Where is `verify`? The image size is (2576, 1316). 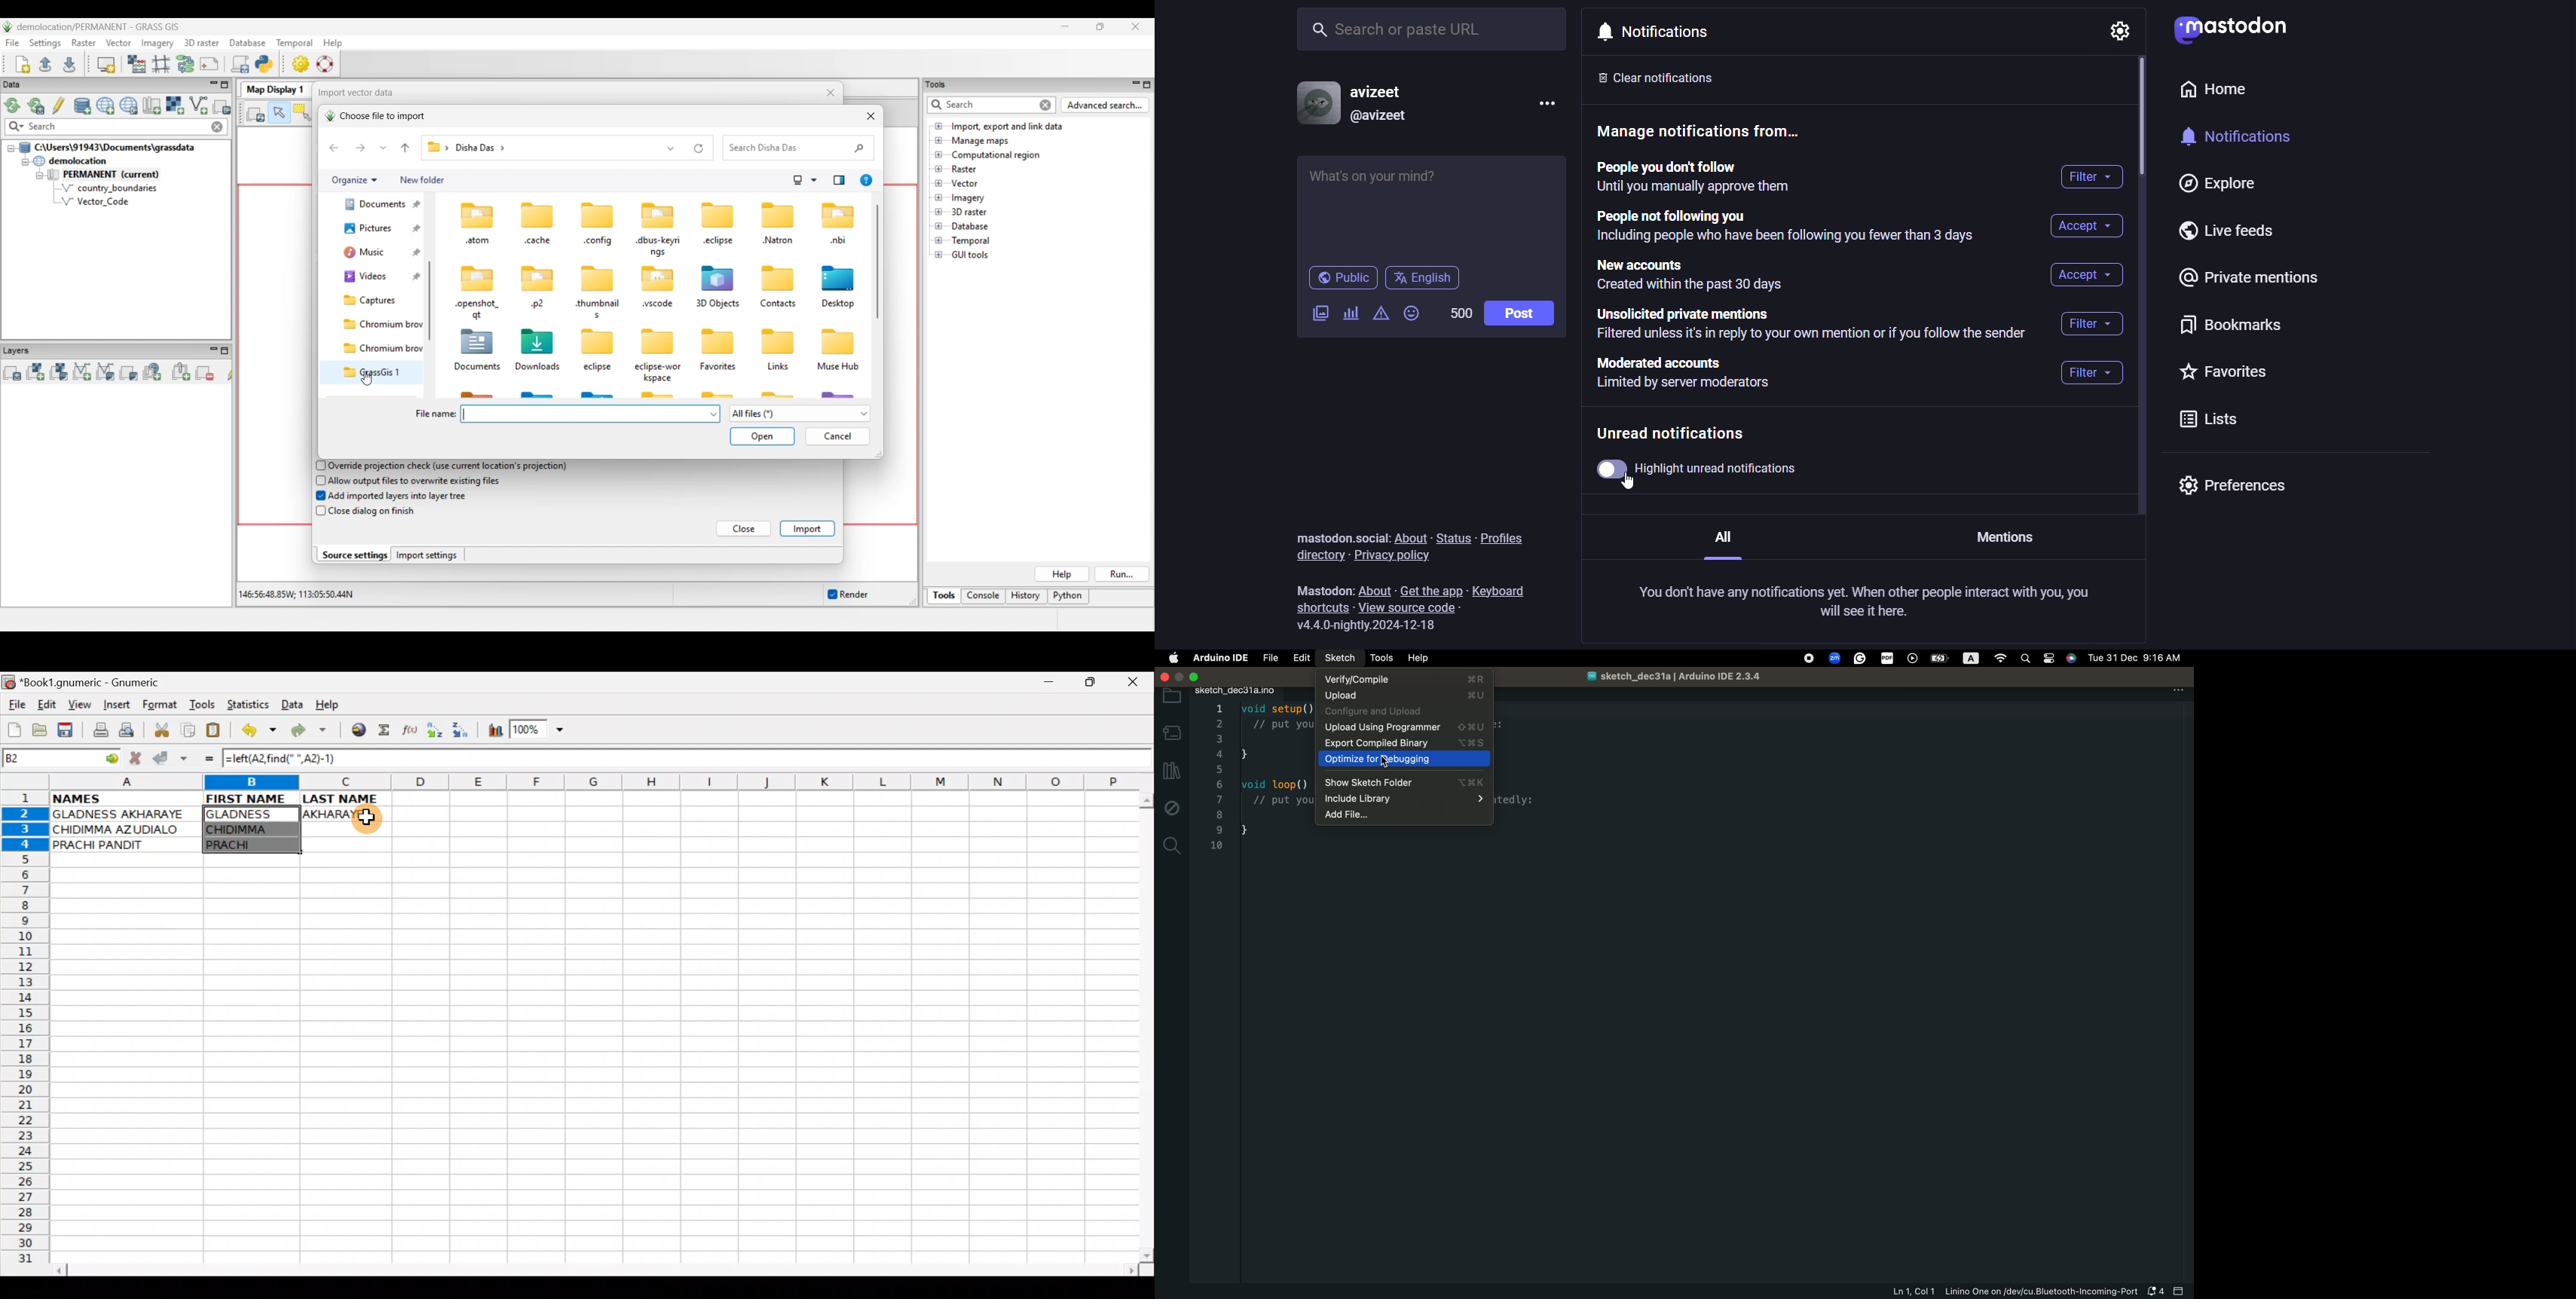 verify is located at coordinates (1405, 679).